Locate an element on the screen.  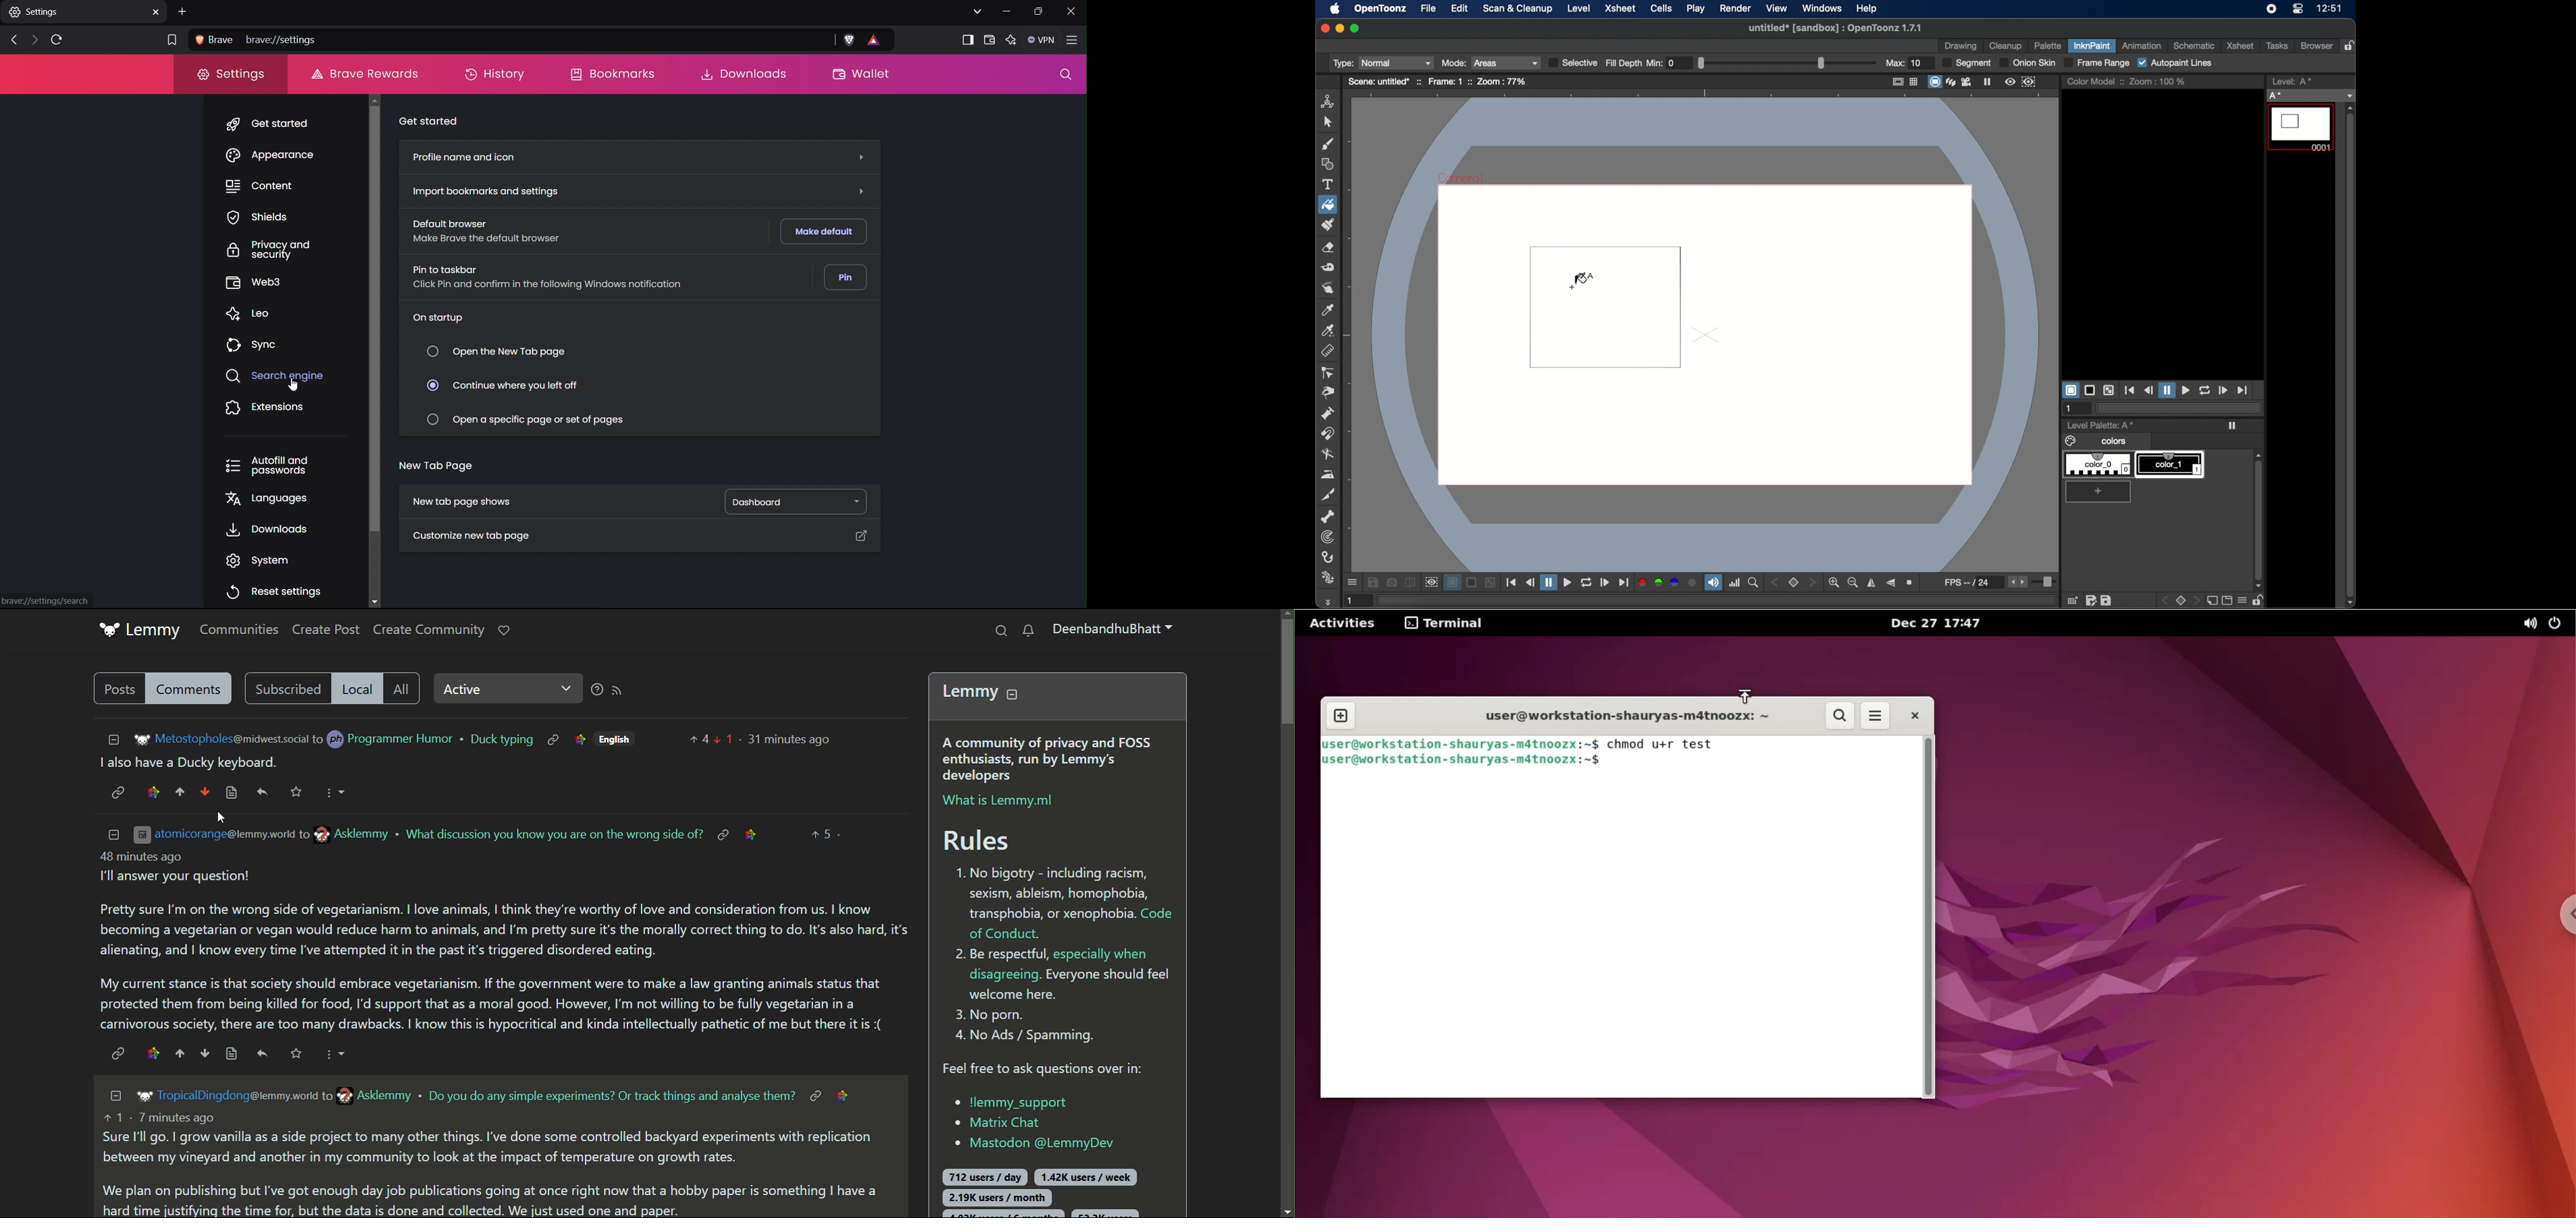
slider is located at coordinates (2046, 583).